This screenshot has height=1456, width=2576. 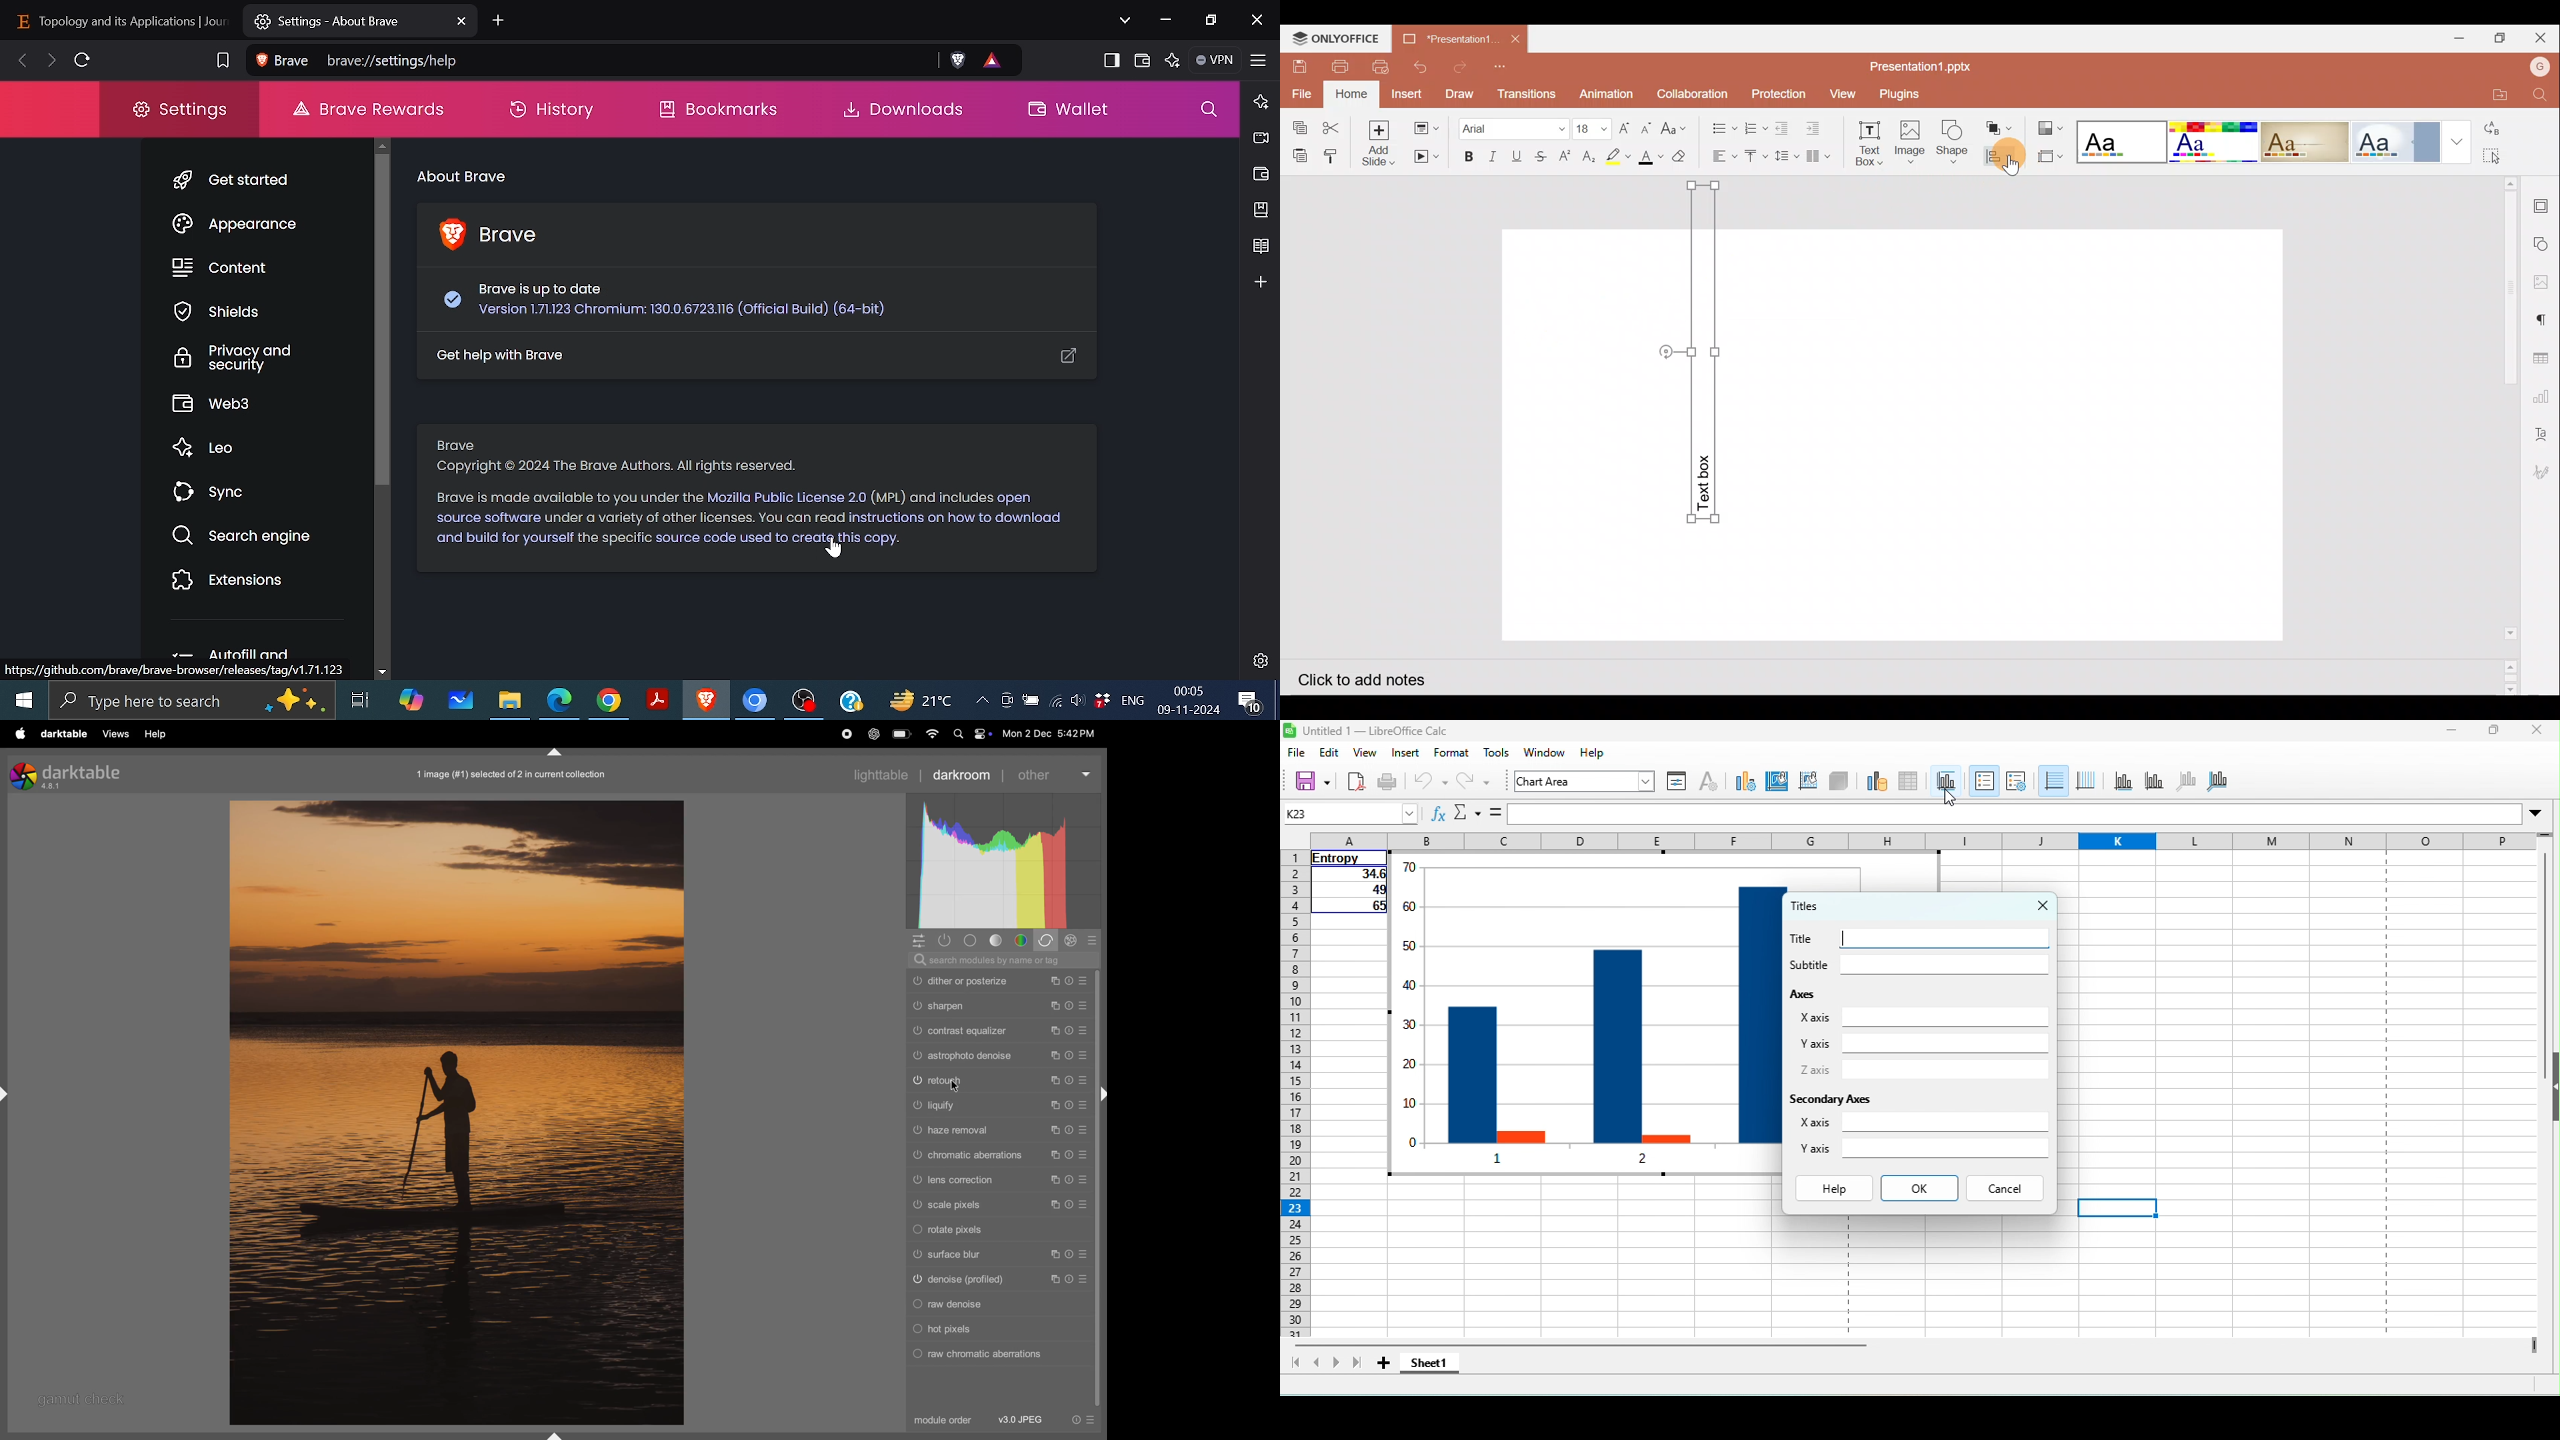 What do you see at coordinates (998, 1231) in the screenshot?
I see `rotate pixels` at bounding box center [998, 1231].